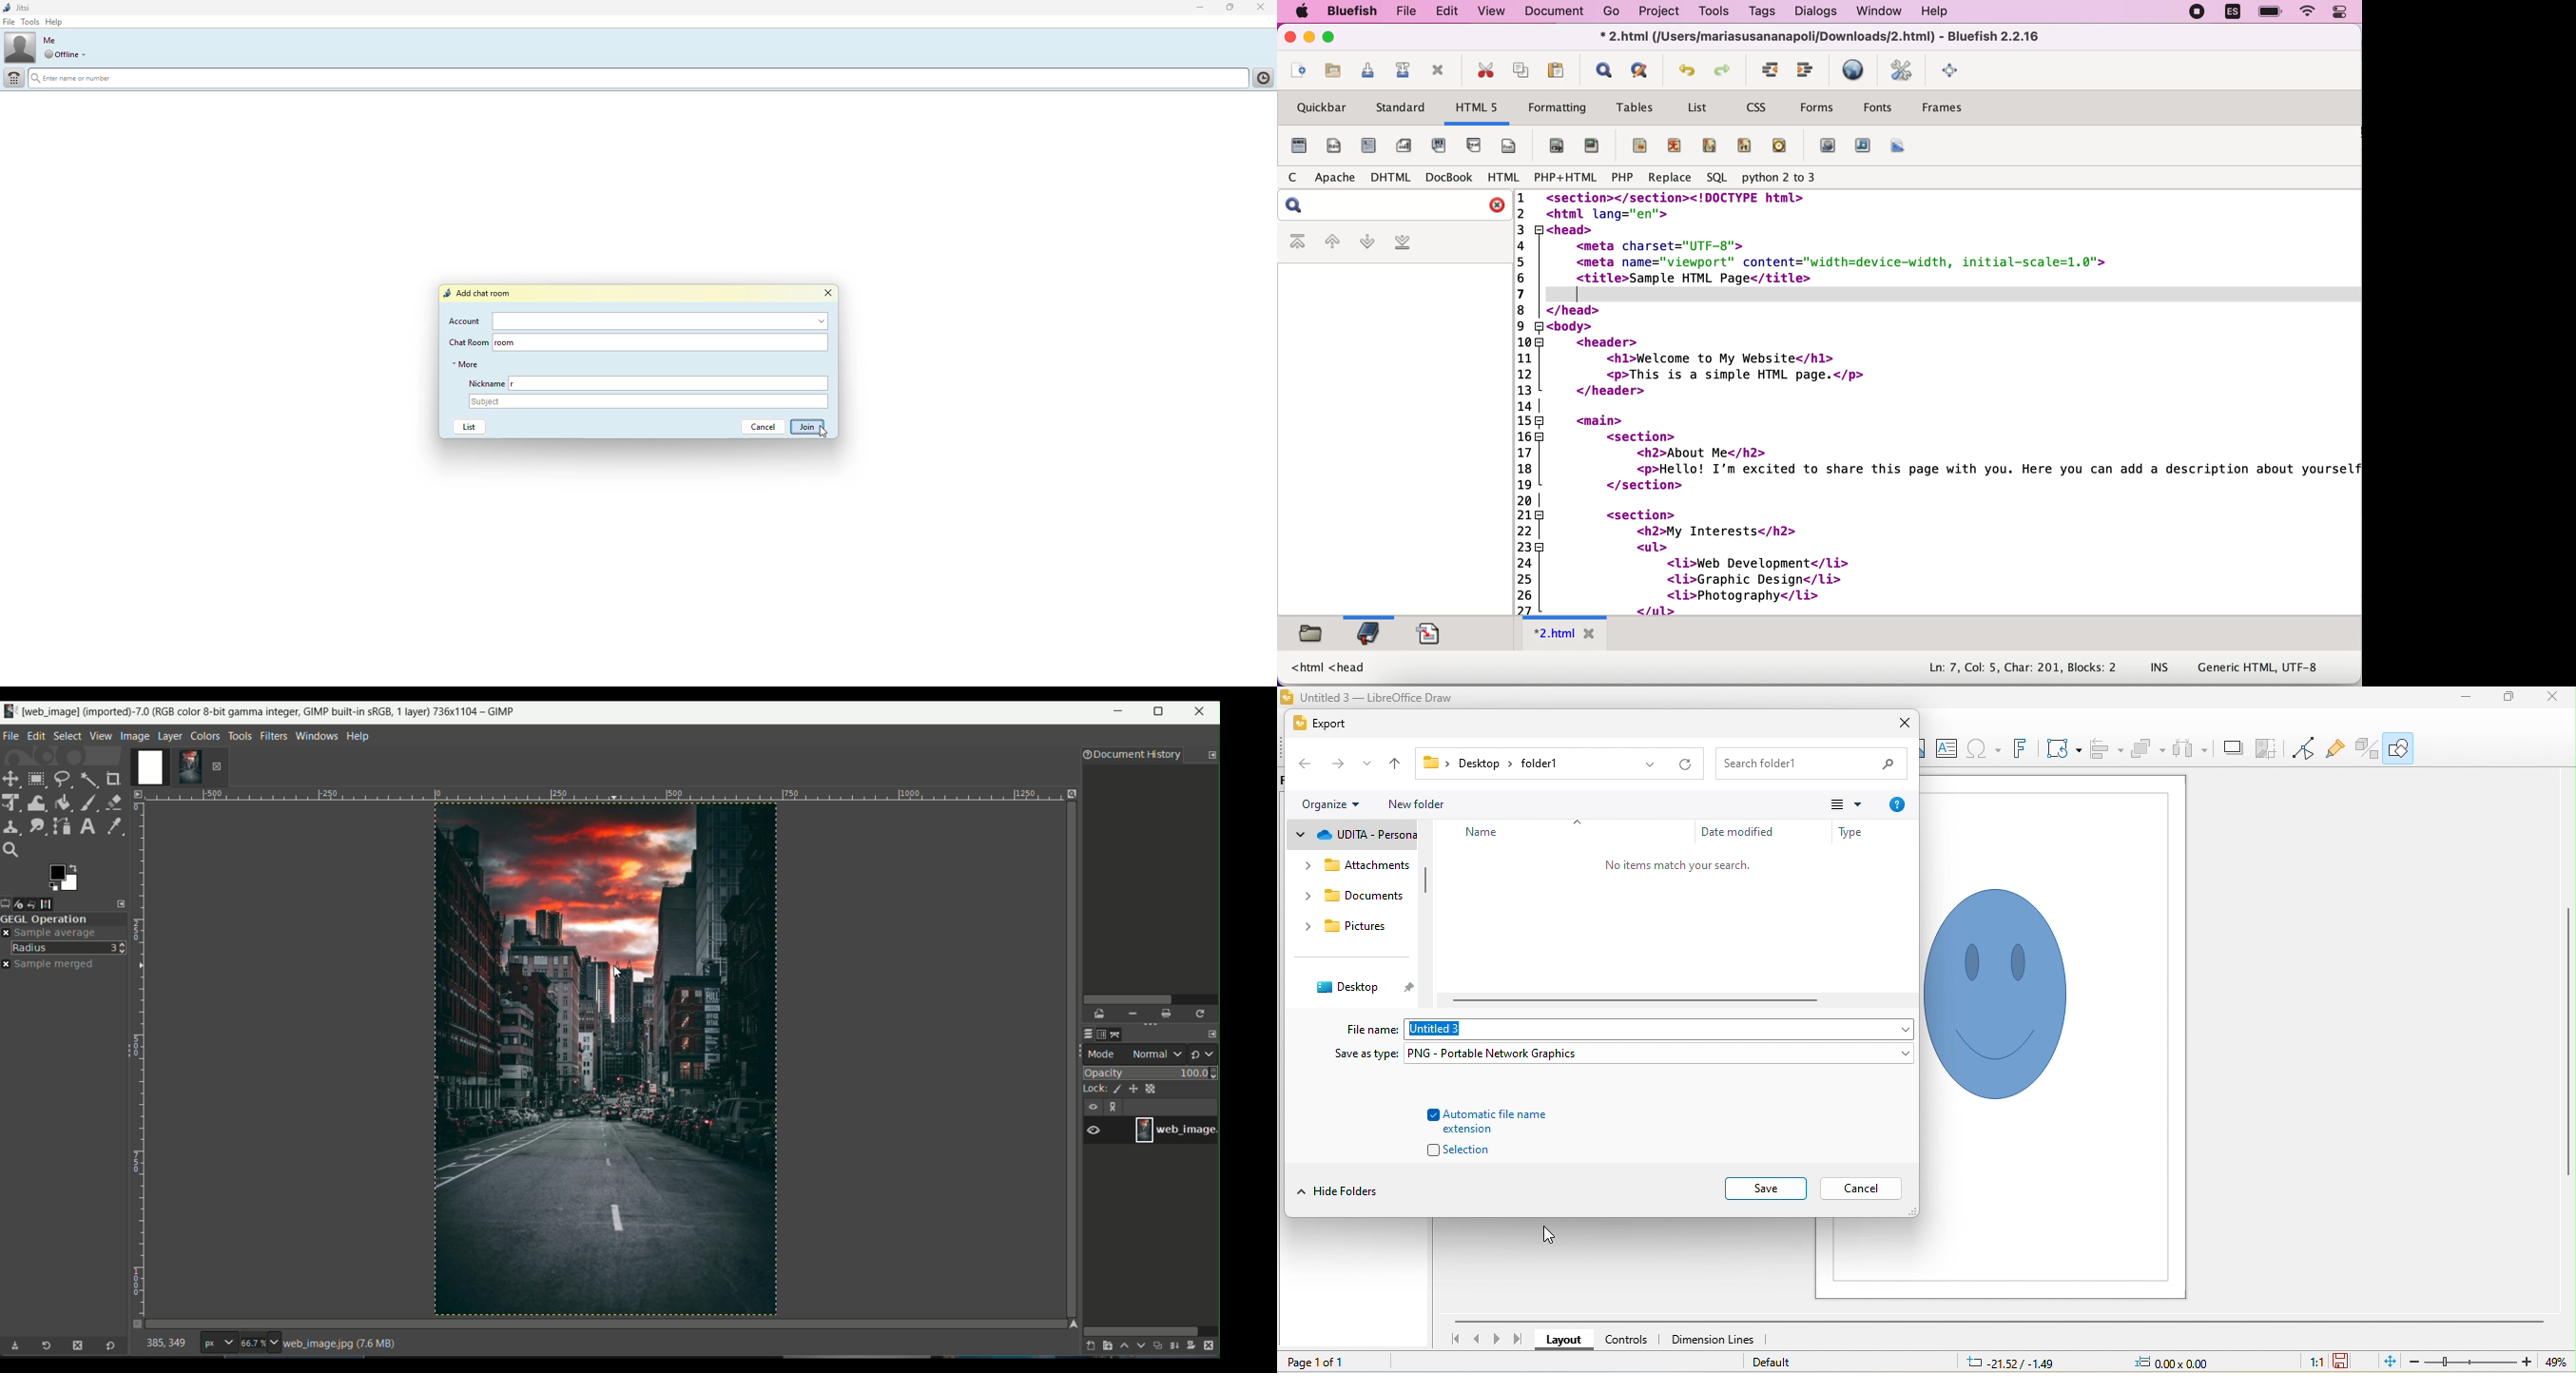 Image resolution: width=2576 pixels, height=1400 pixels. Describe the element at coordinates (2343, 1361) in the screenshot. I see `save` at that location.